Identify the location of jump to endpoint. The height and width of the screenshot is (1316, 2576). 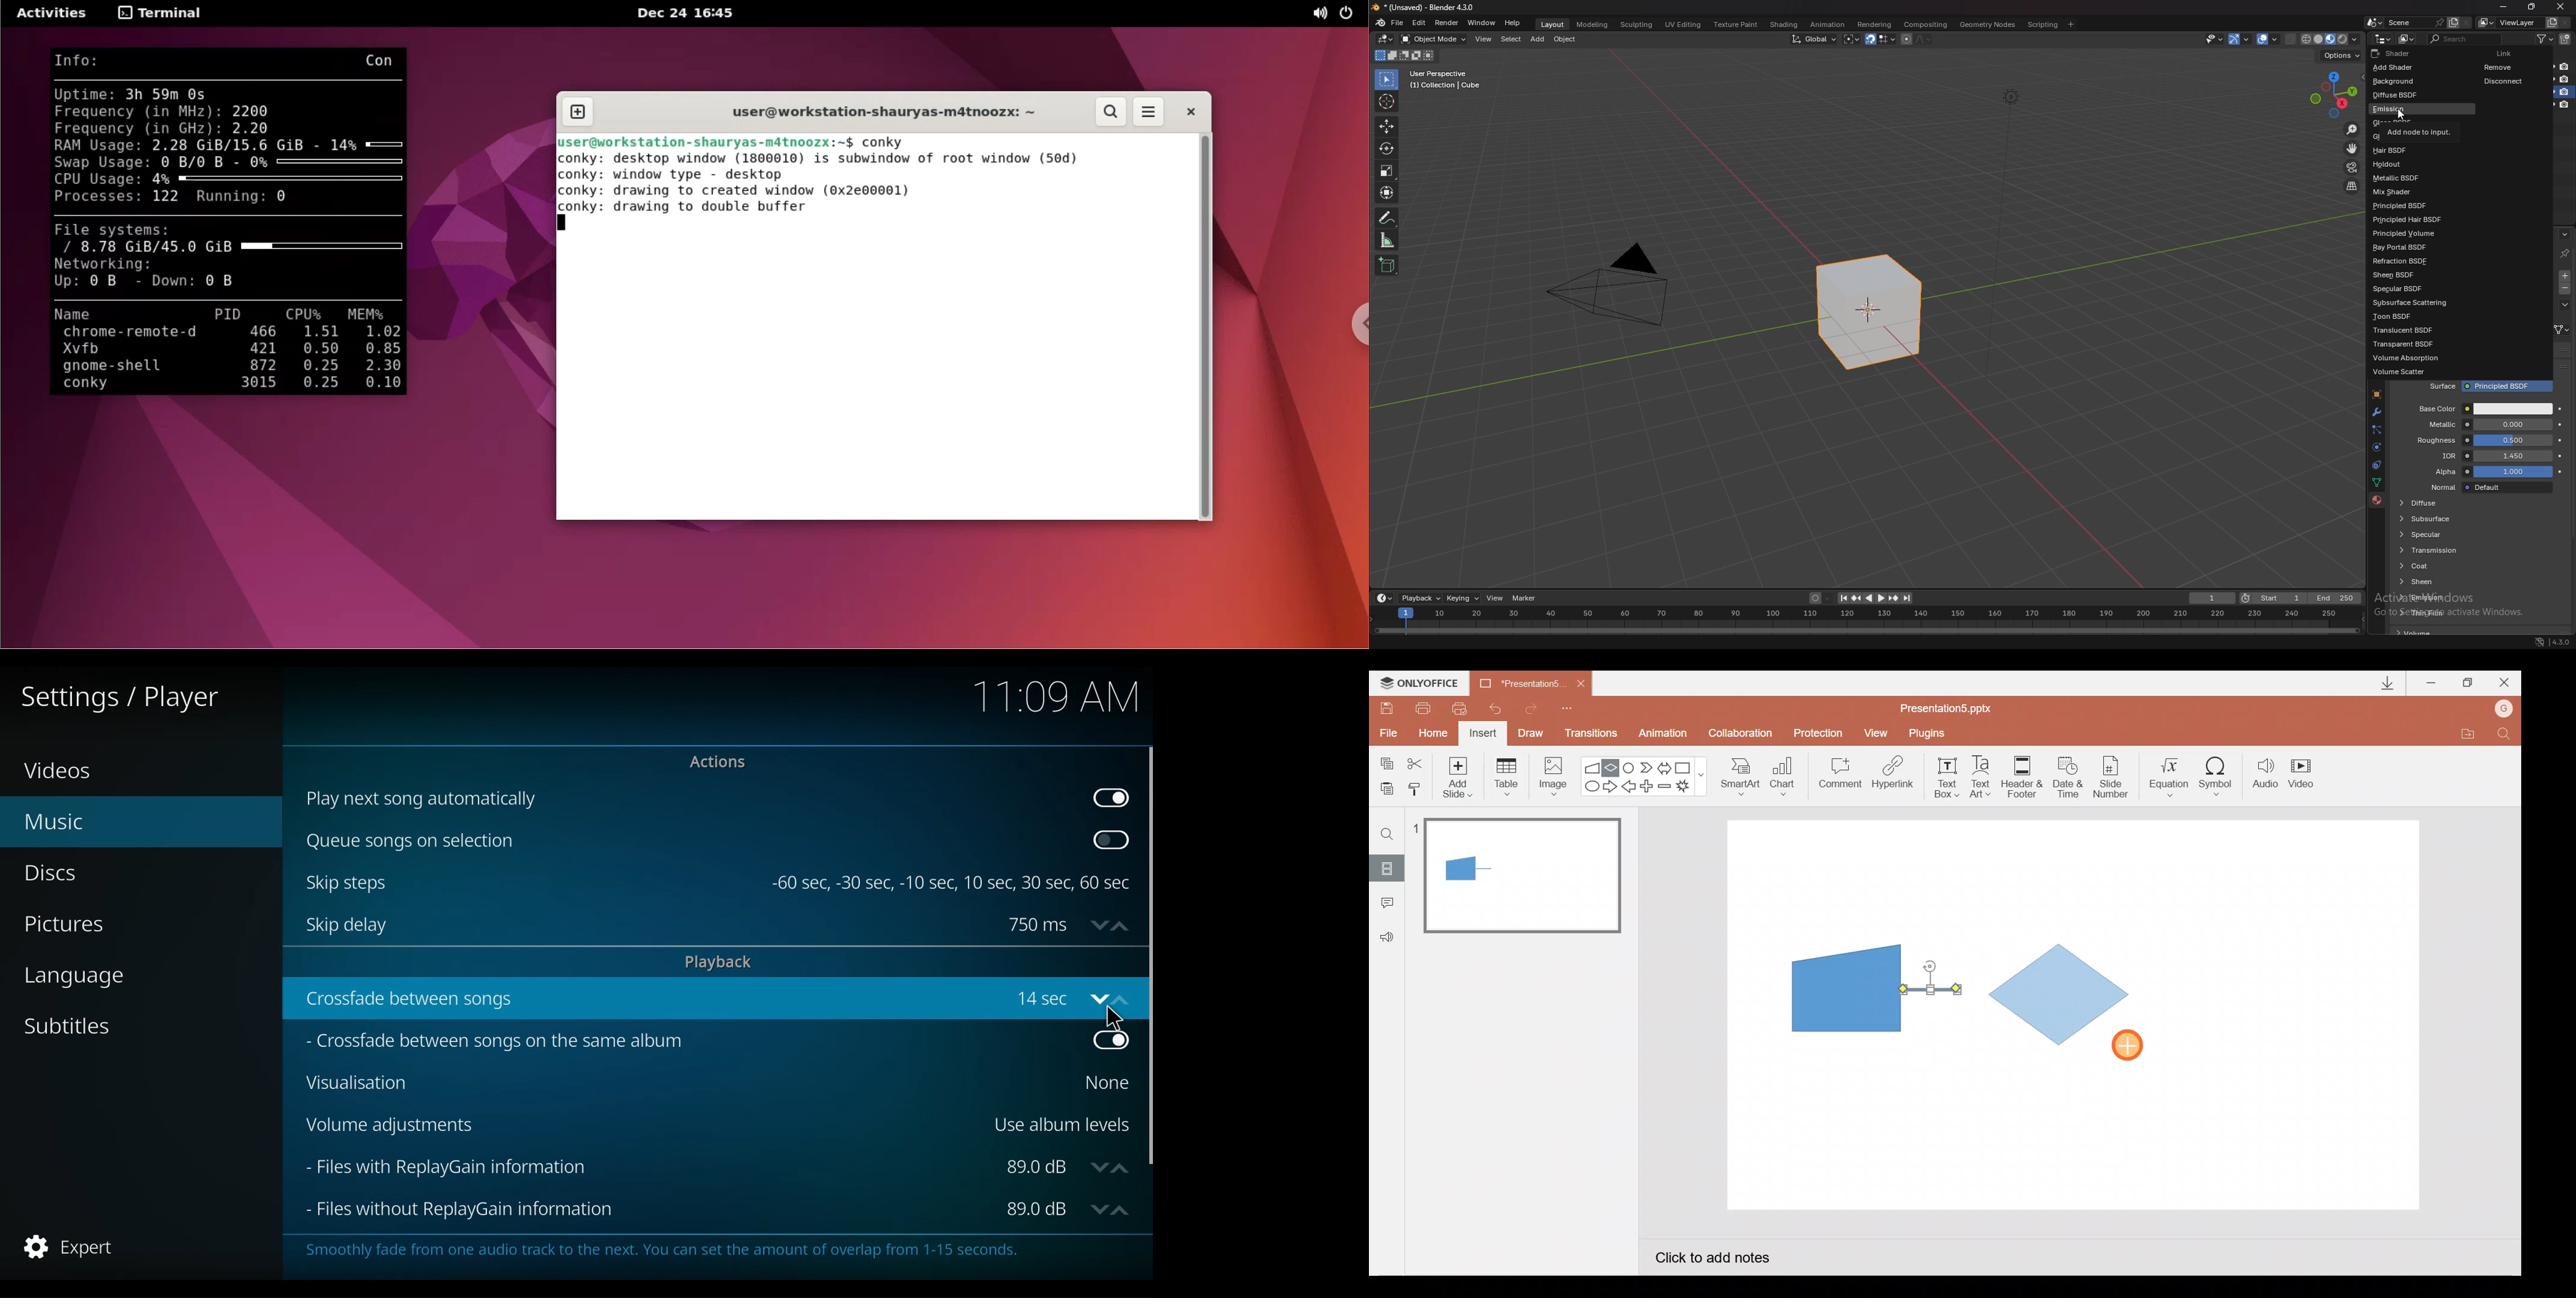
(1907, 598).